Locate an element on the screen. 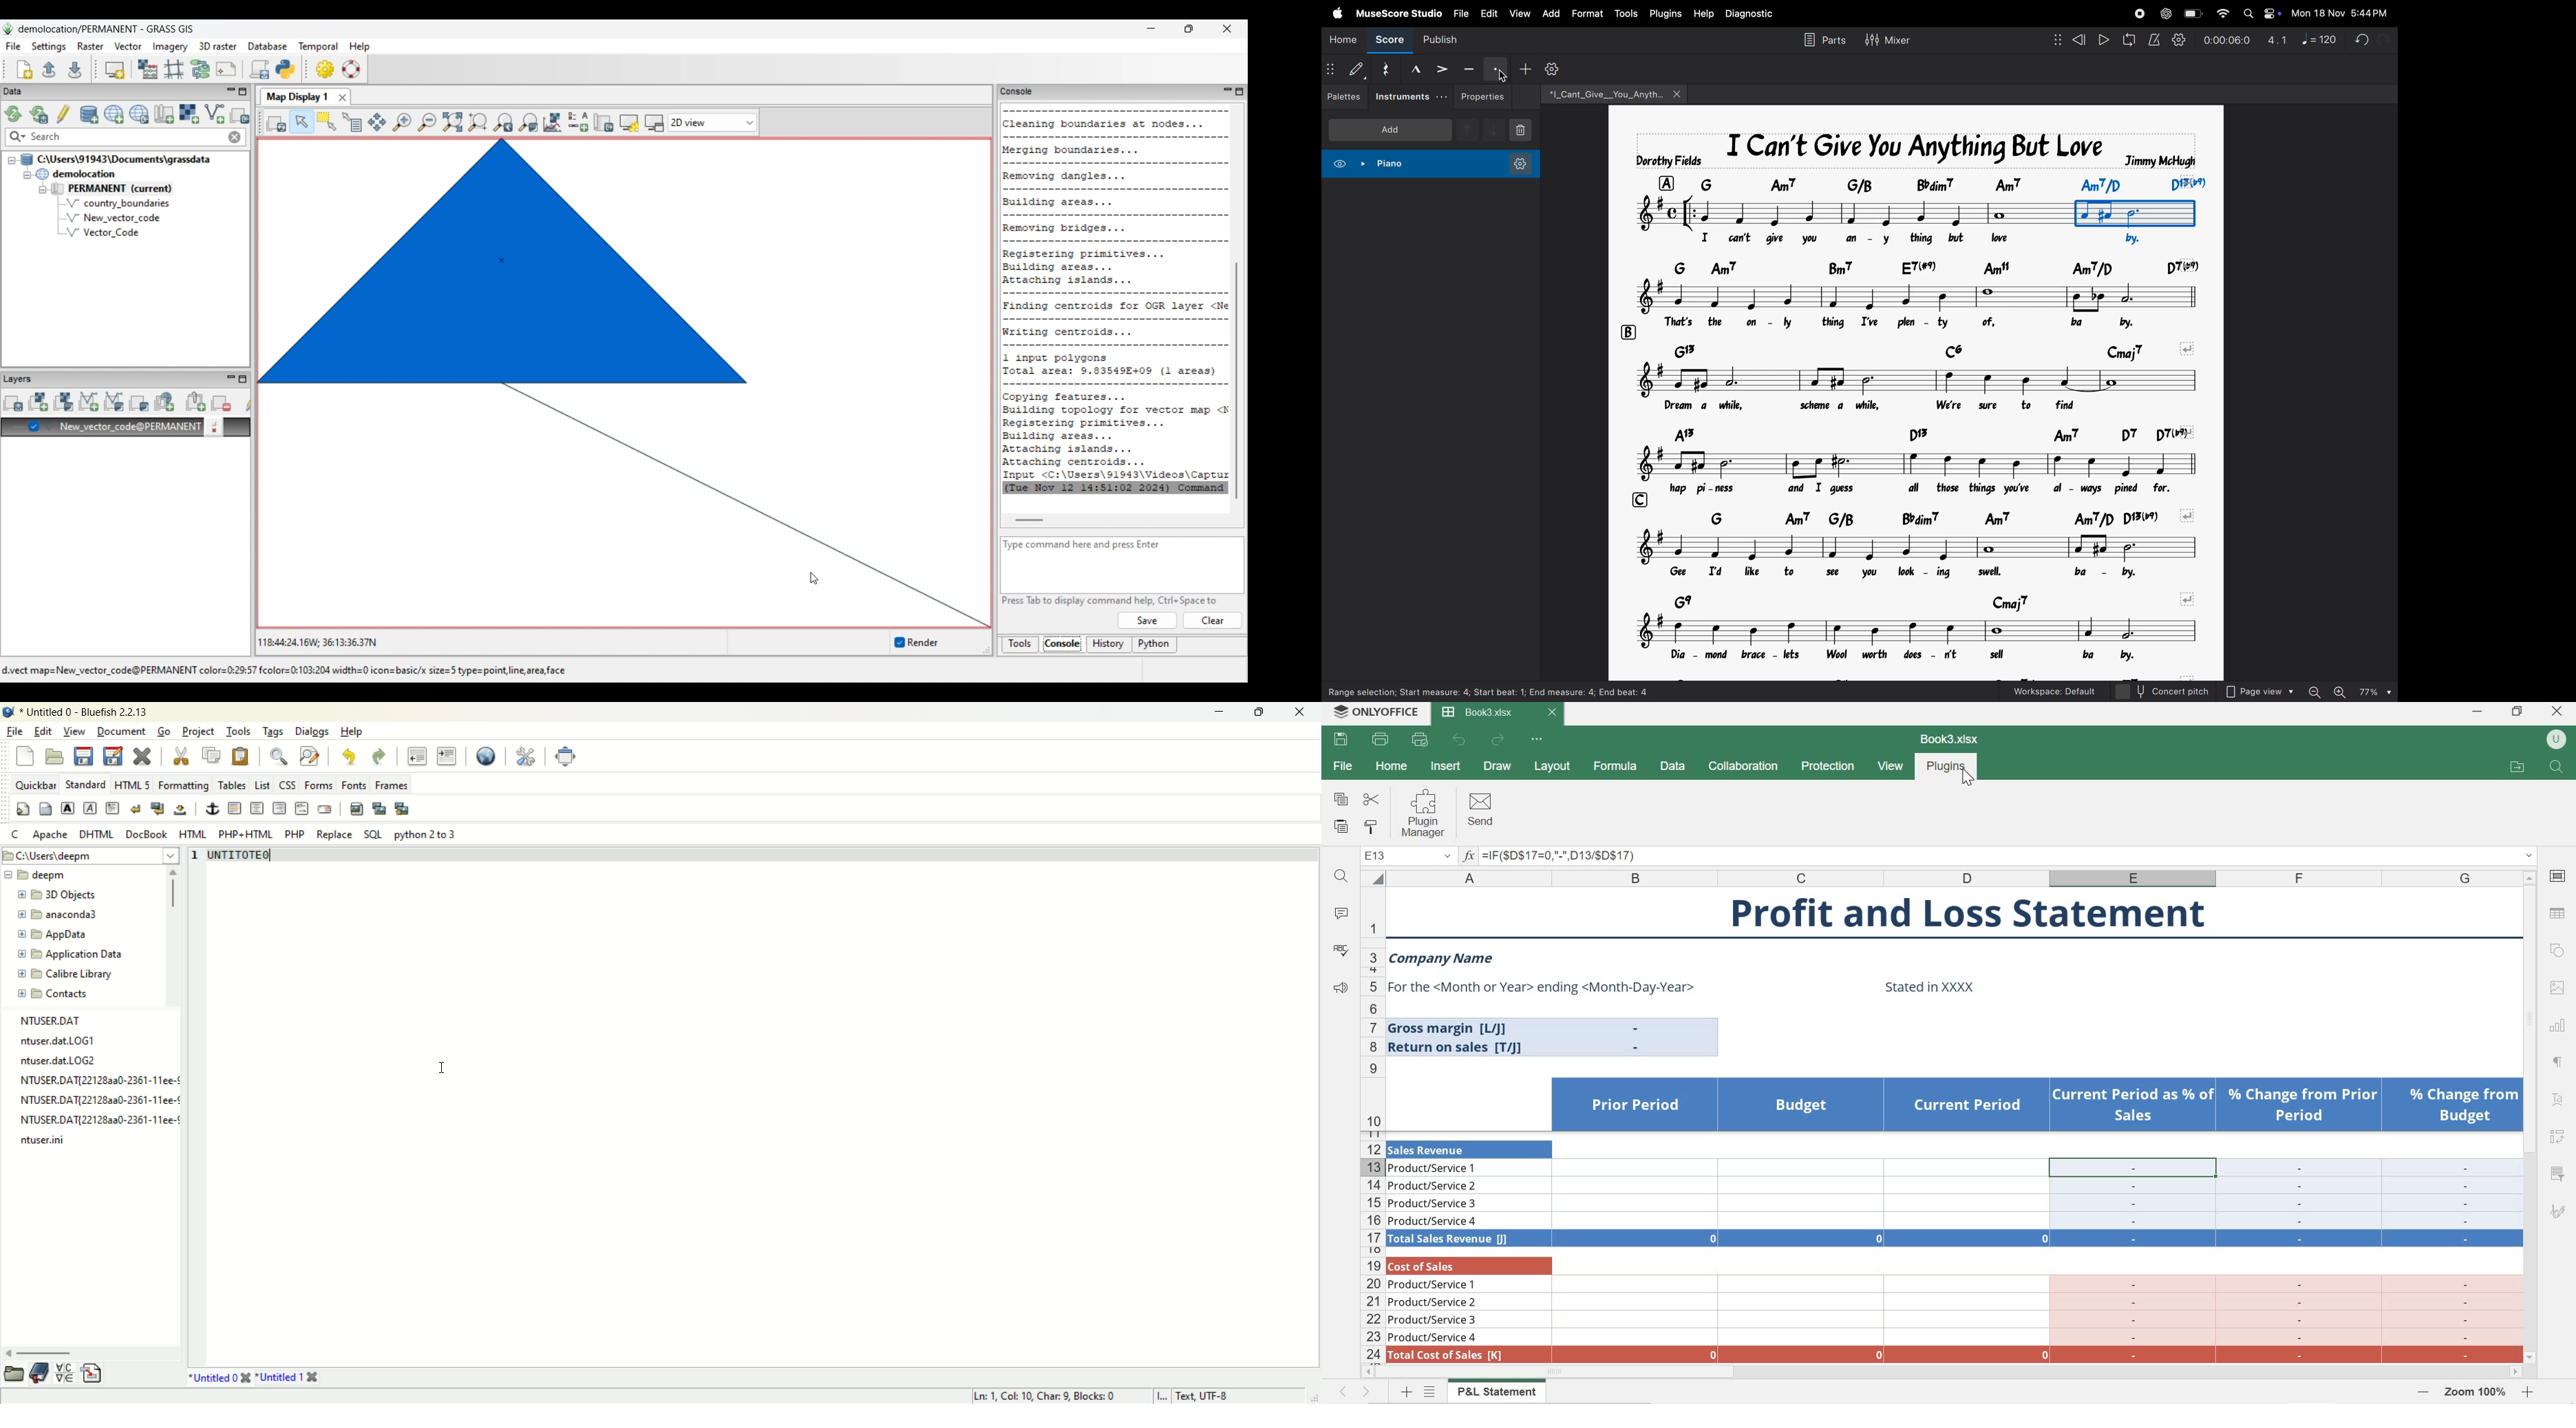 This screenshot has width=2576, height=1428. cursor is located at coordinates (1968, 780).